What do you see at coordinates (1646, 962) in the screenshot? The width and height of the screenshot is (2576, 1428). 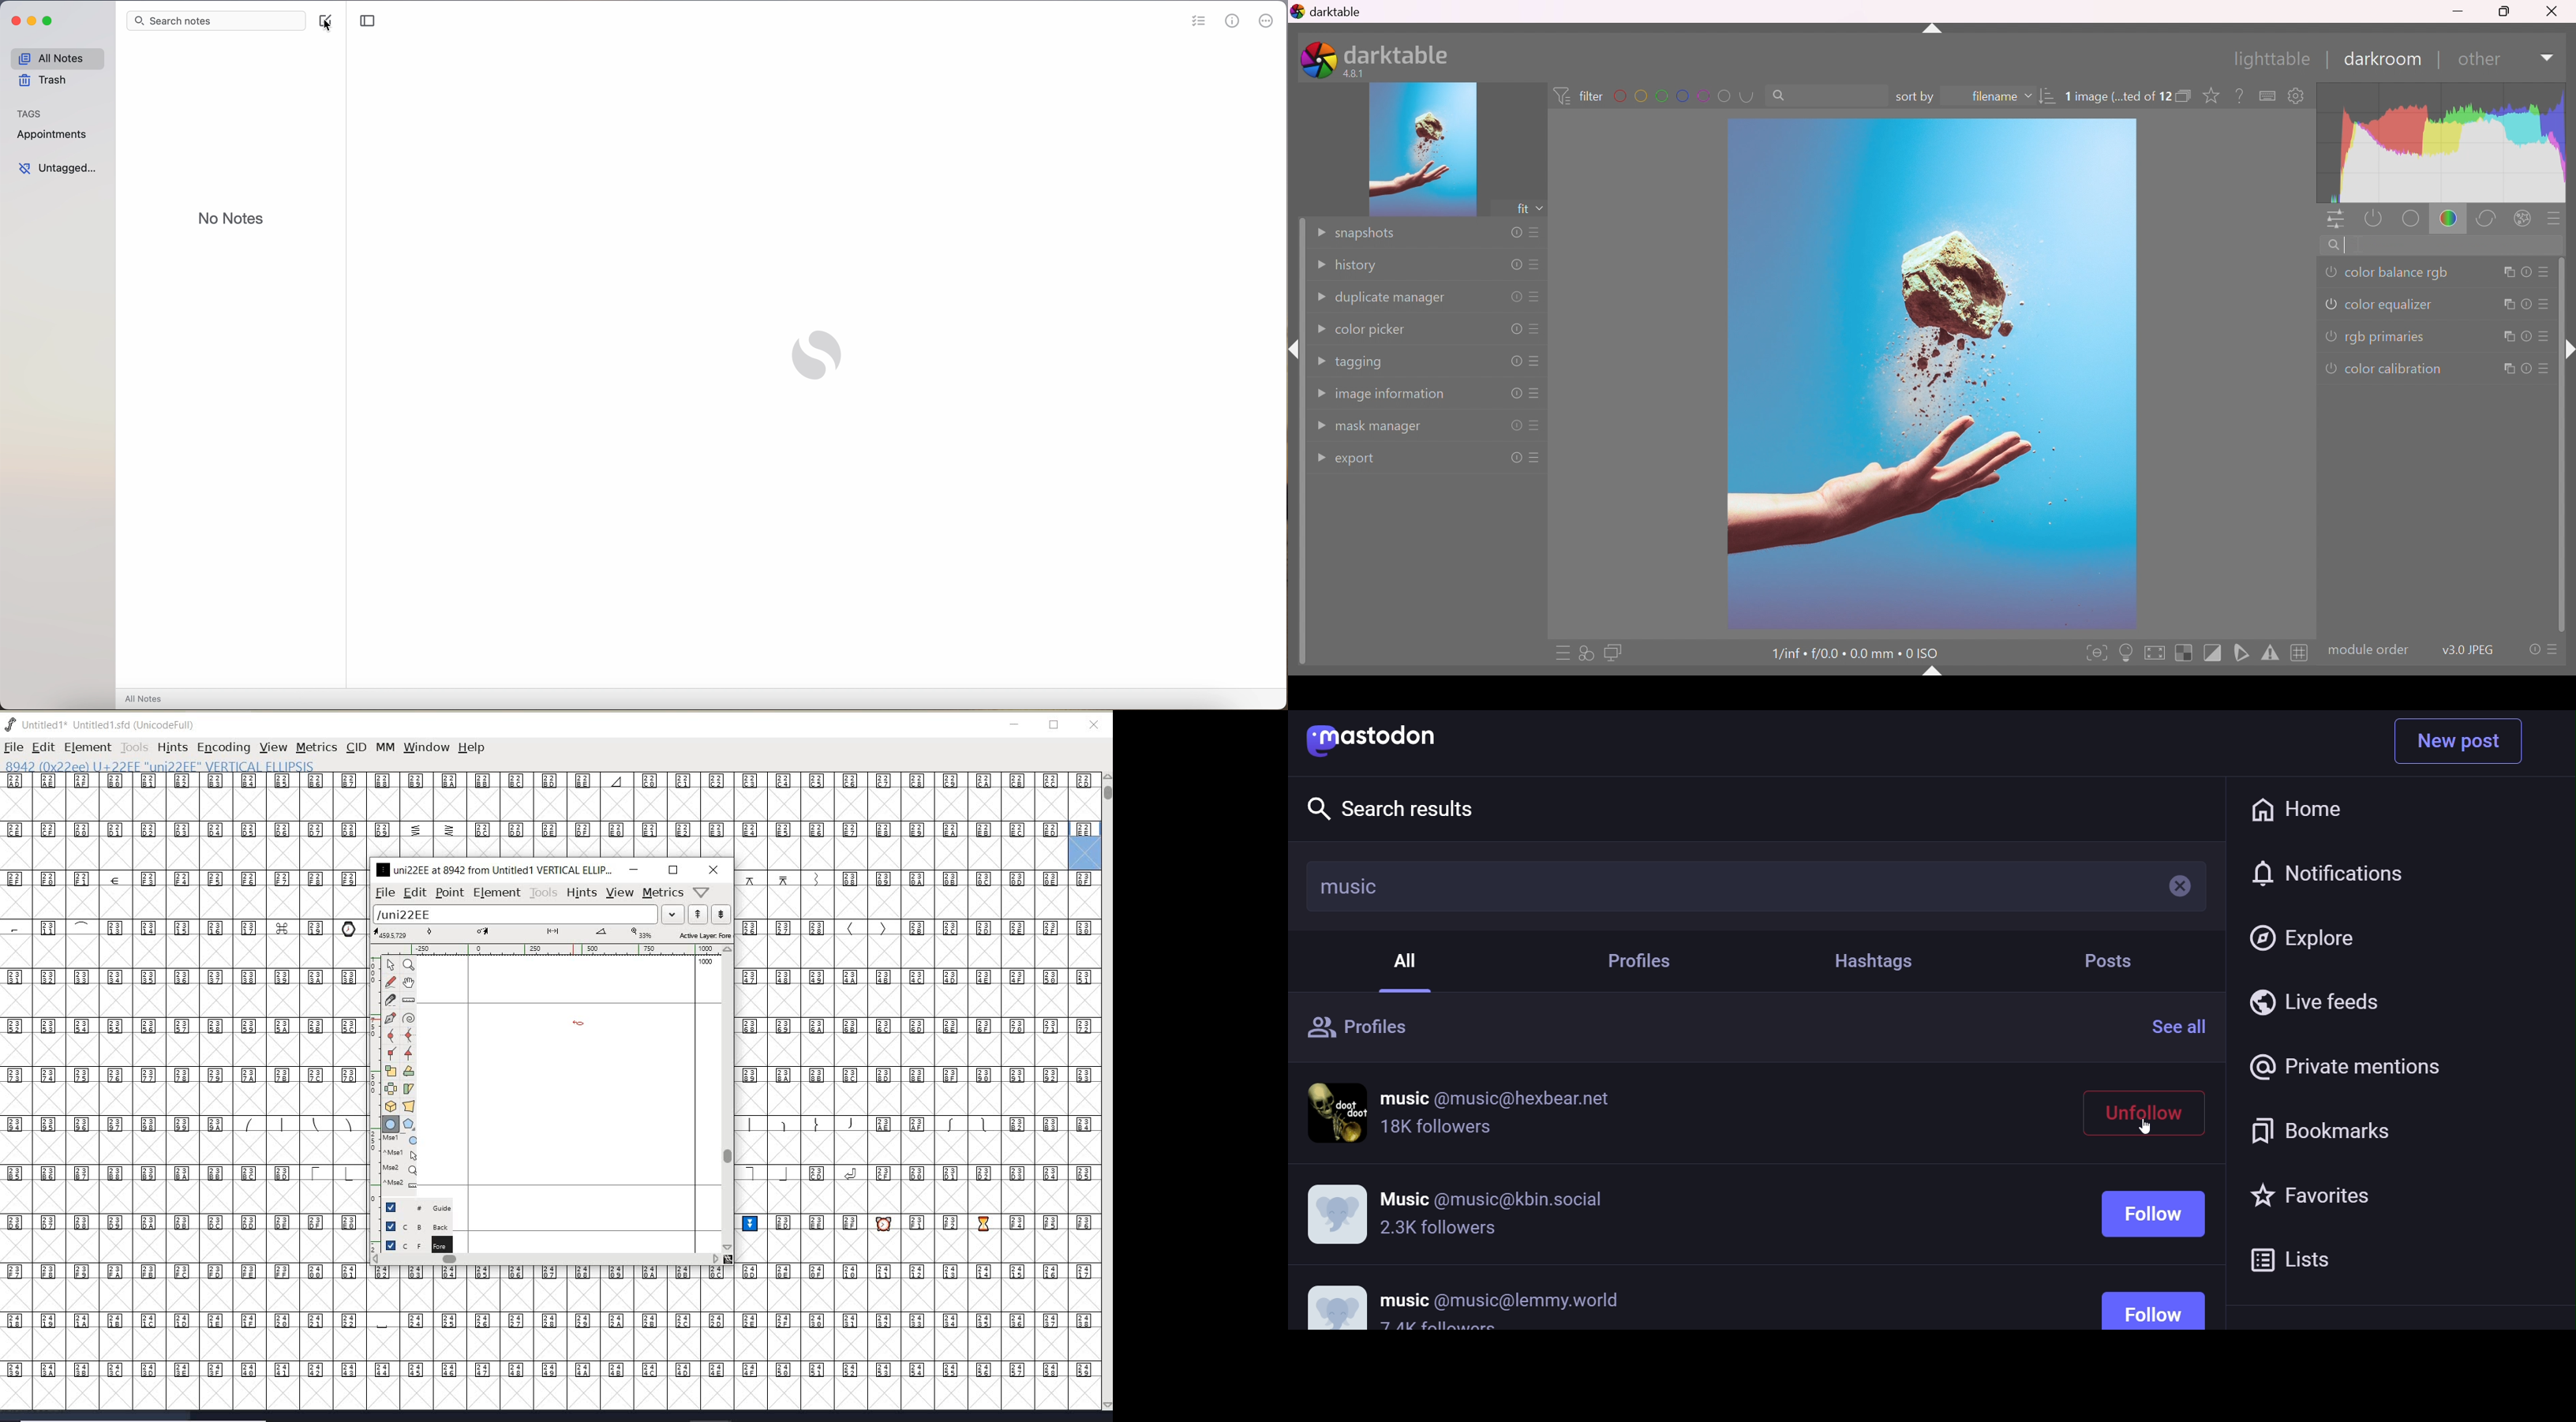 I see `profiles` at bounding box center [1646, 962].